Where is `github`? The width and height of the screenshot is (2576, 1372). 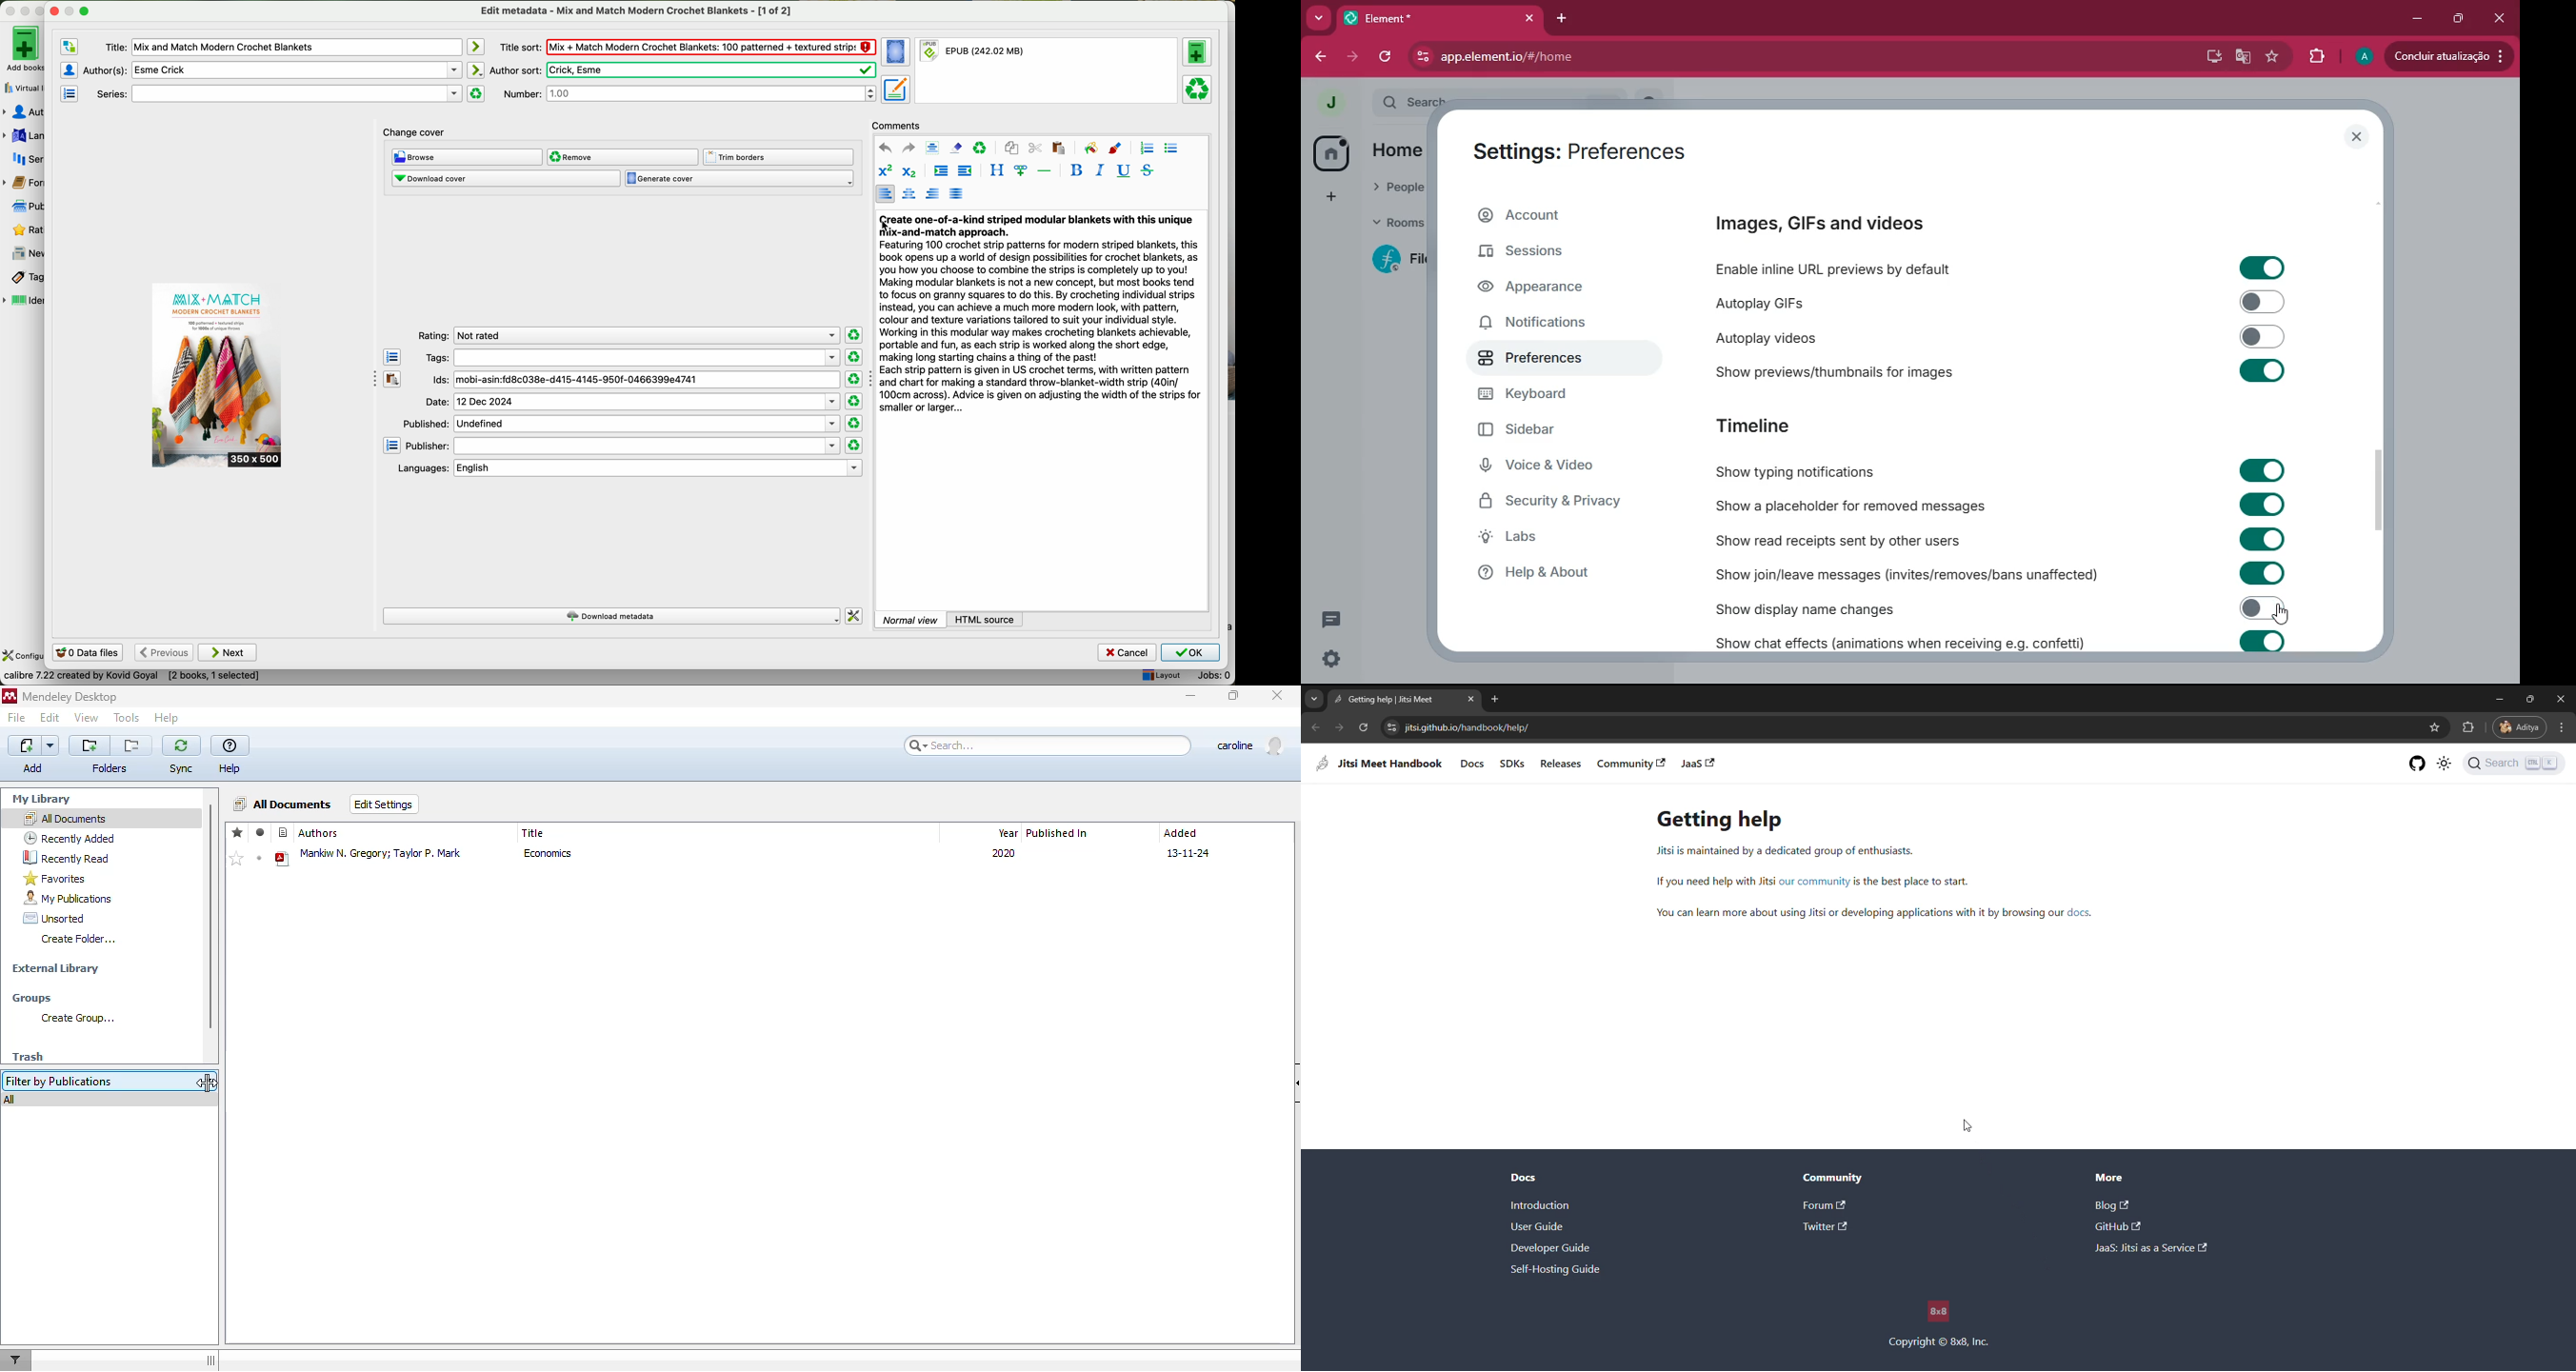 github is located at coordinates (2117, 1228).